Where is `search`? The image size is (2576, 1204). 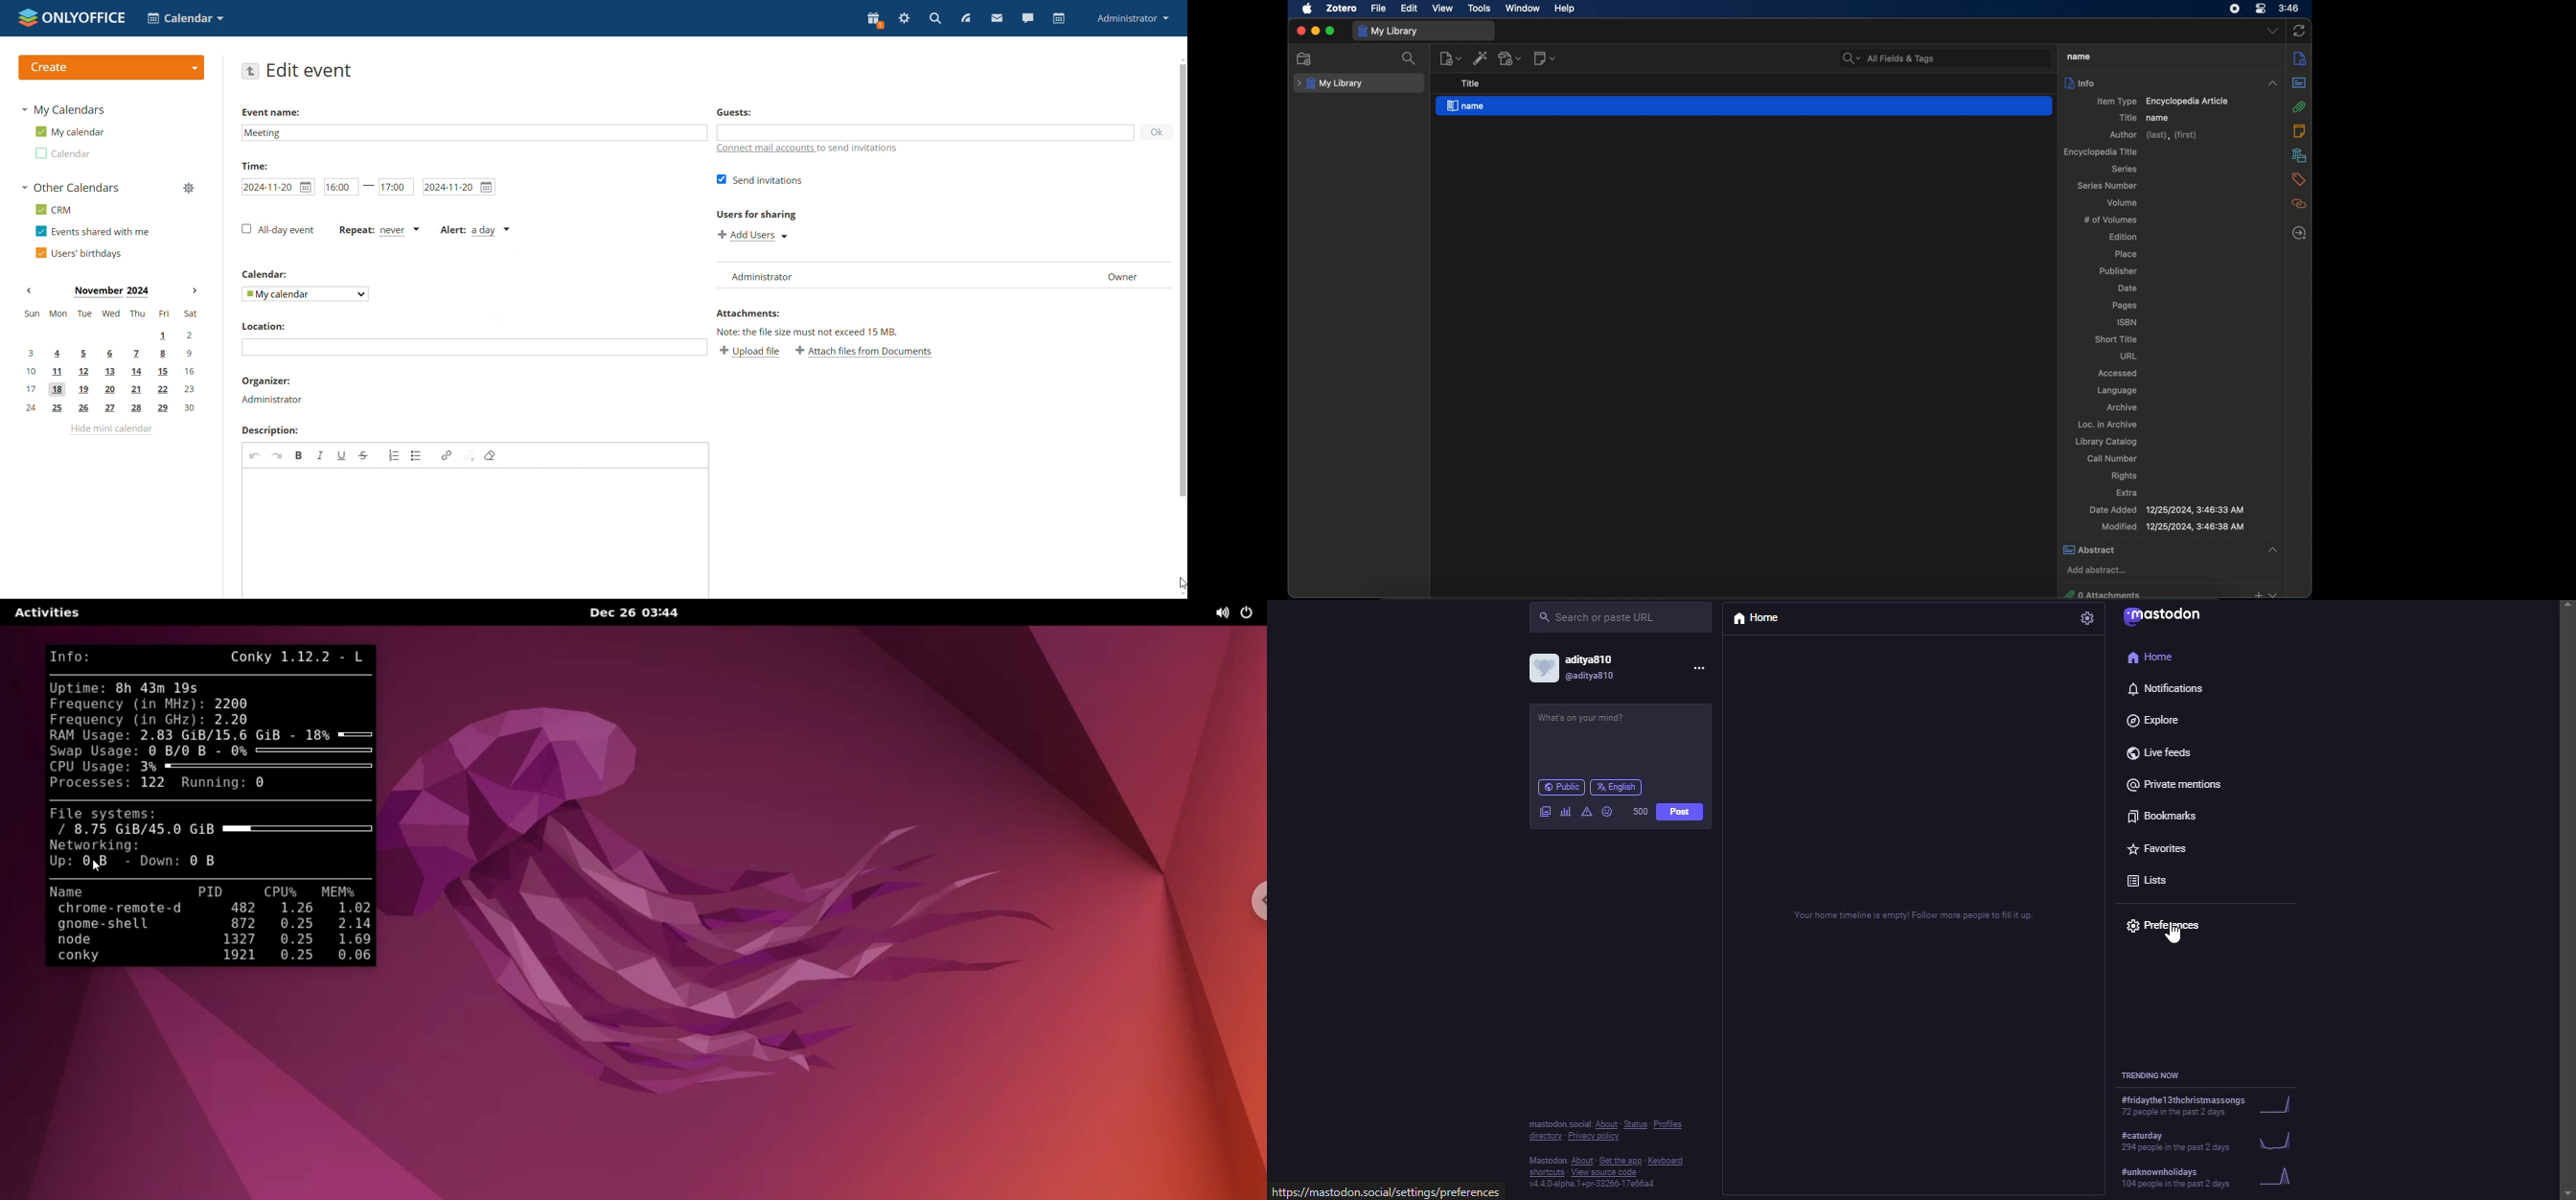
search is located at coordinates (1409, 58).